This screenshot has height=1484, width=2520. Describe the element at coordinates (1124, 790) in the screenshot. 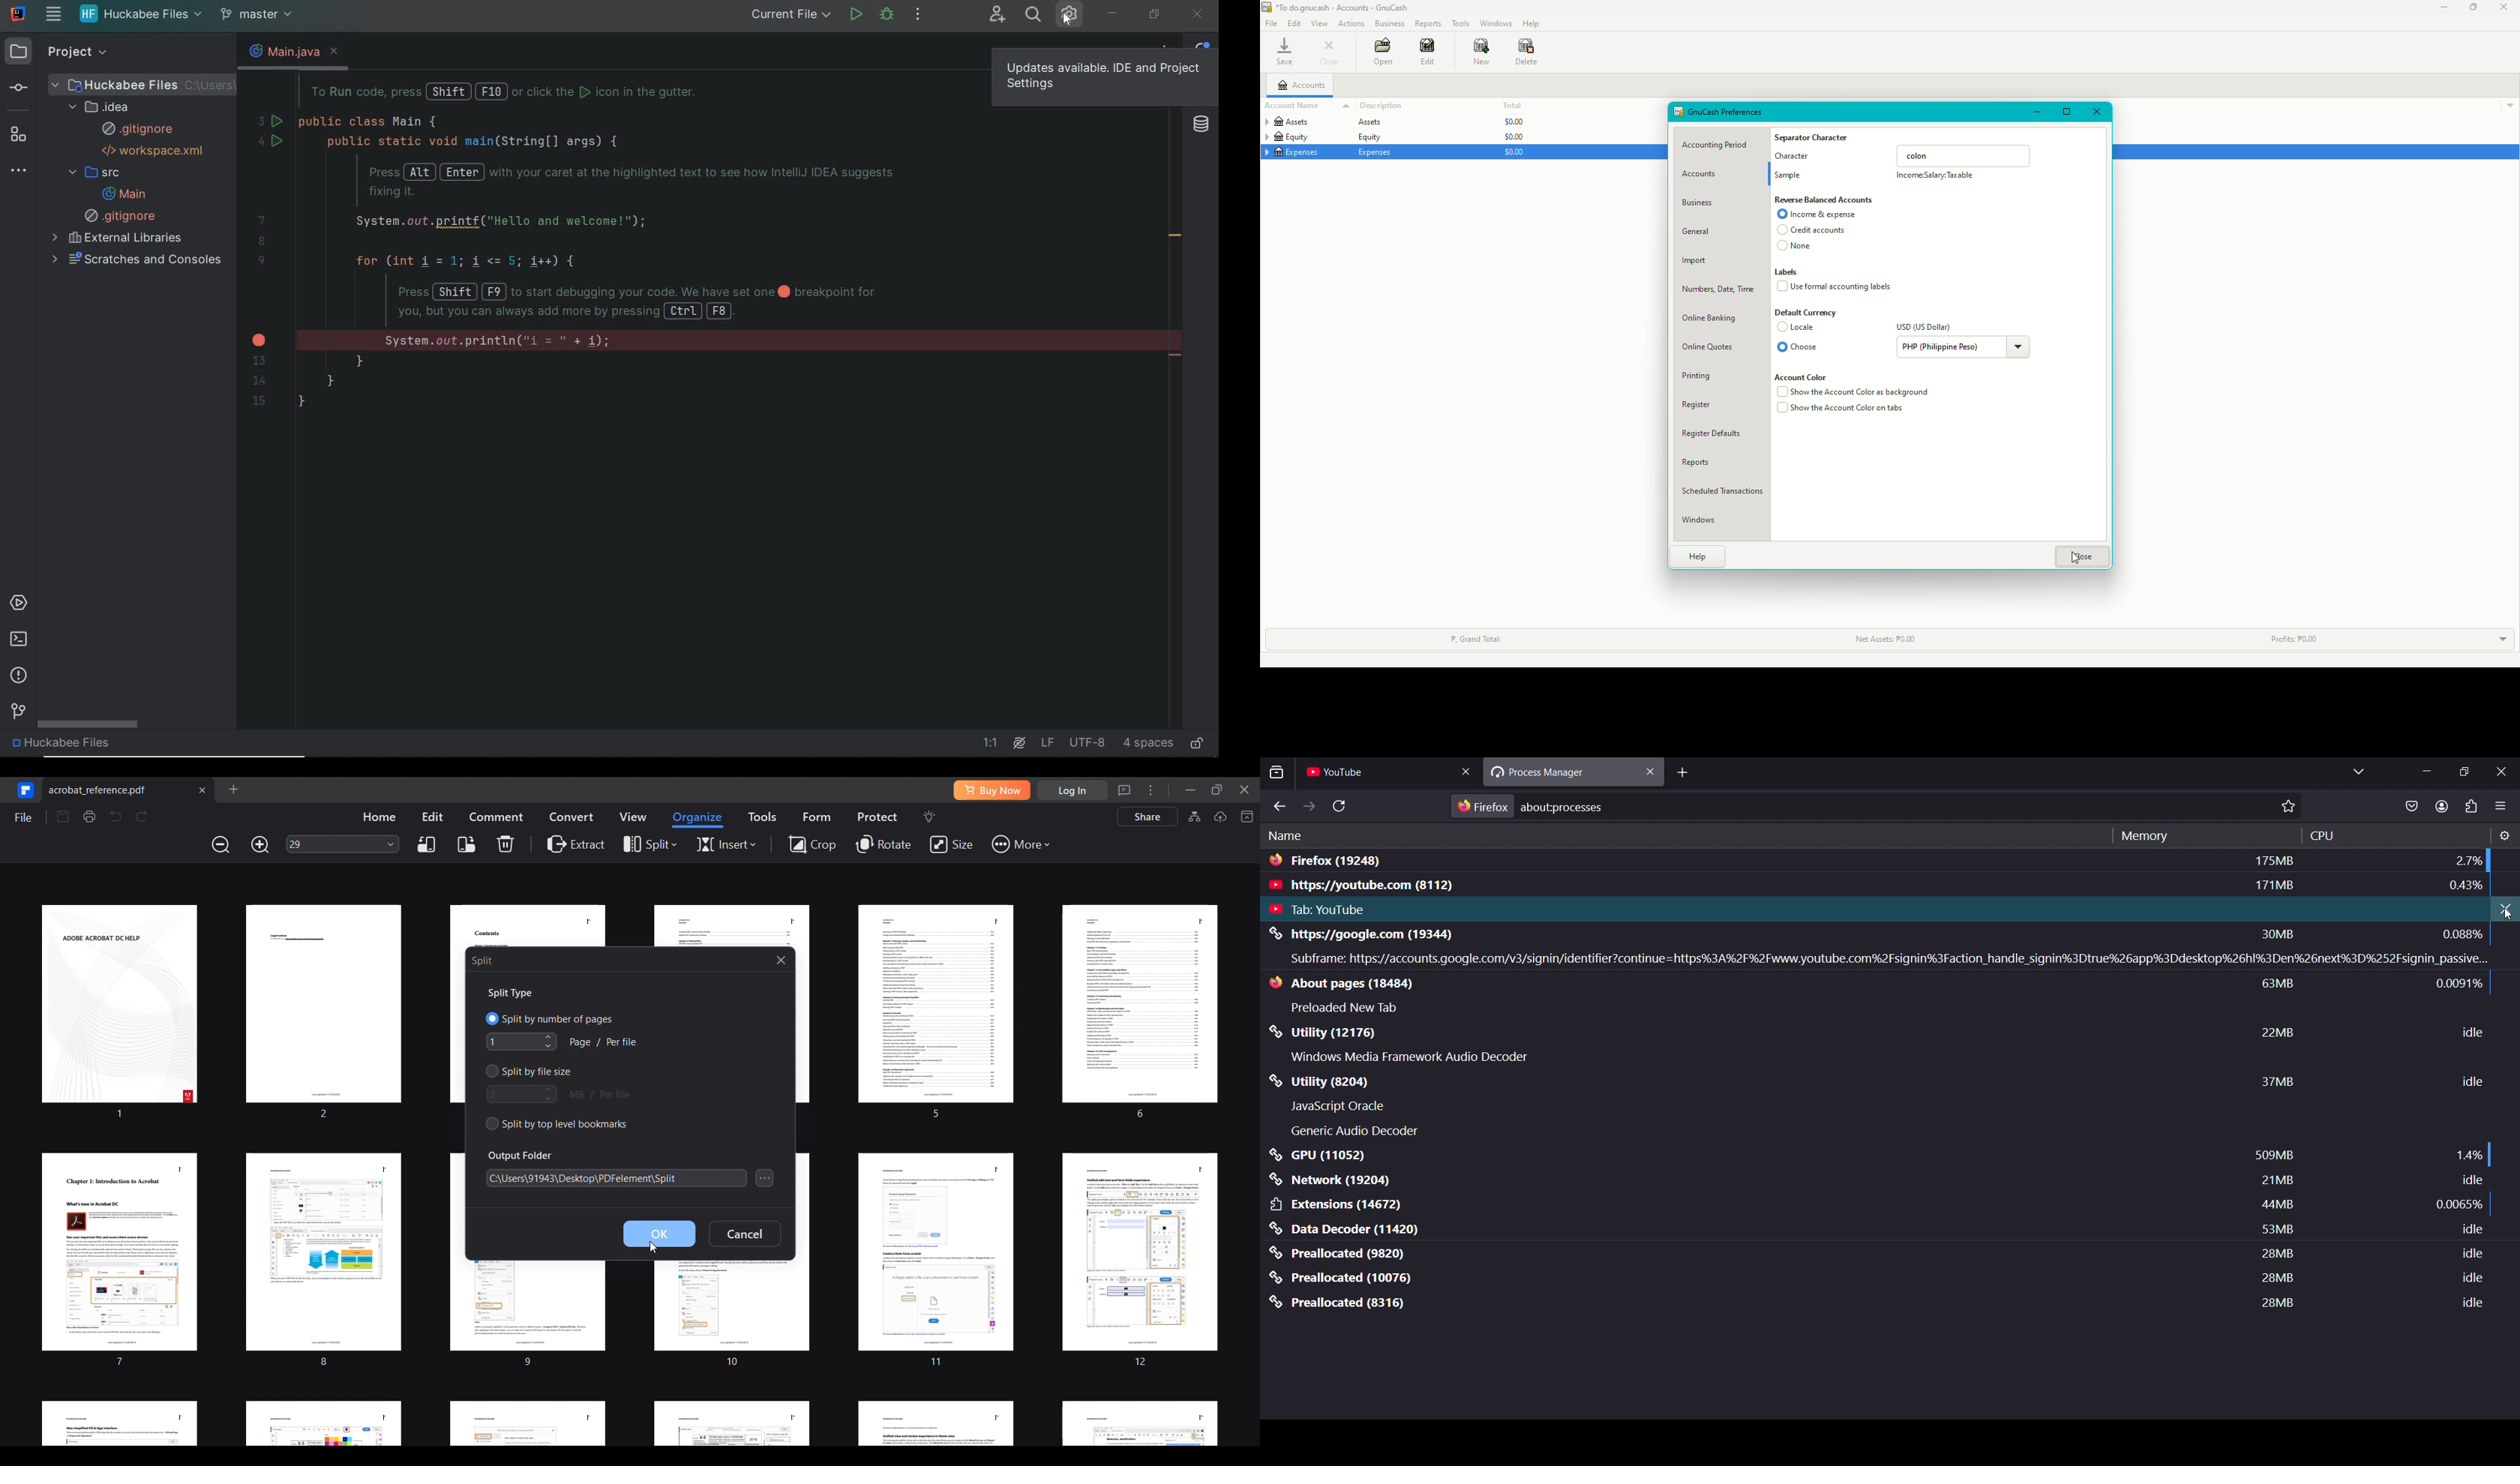

I see `Message center` at that location.